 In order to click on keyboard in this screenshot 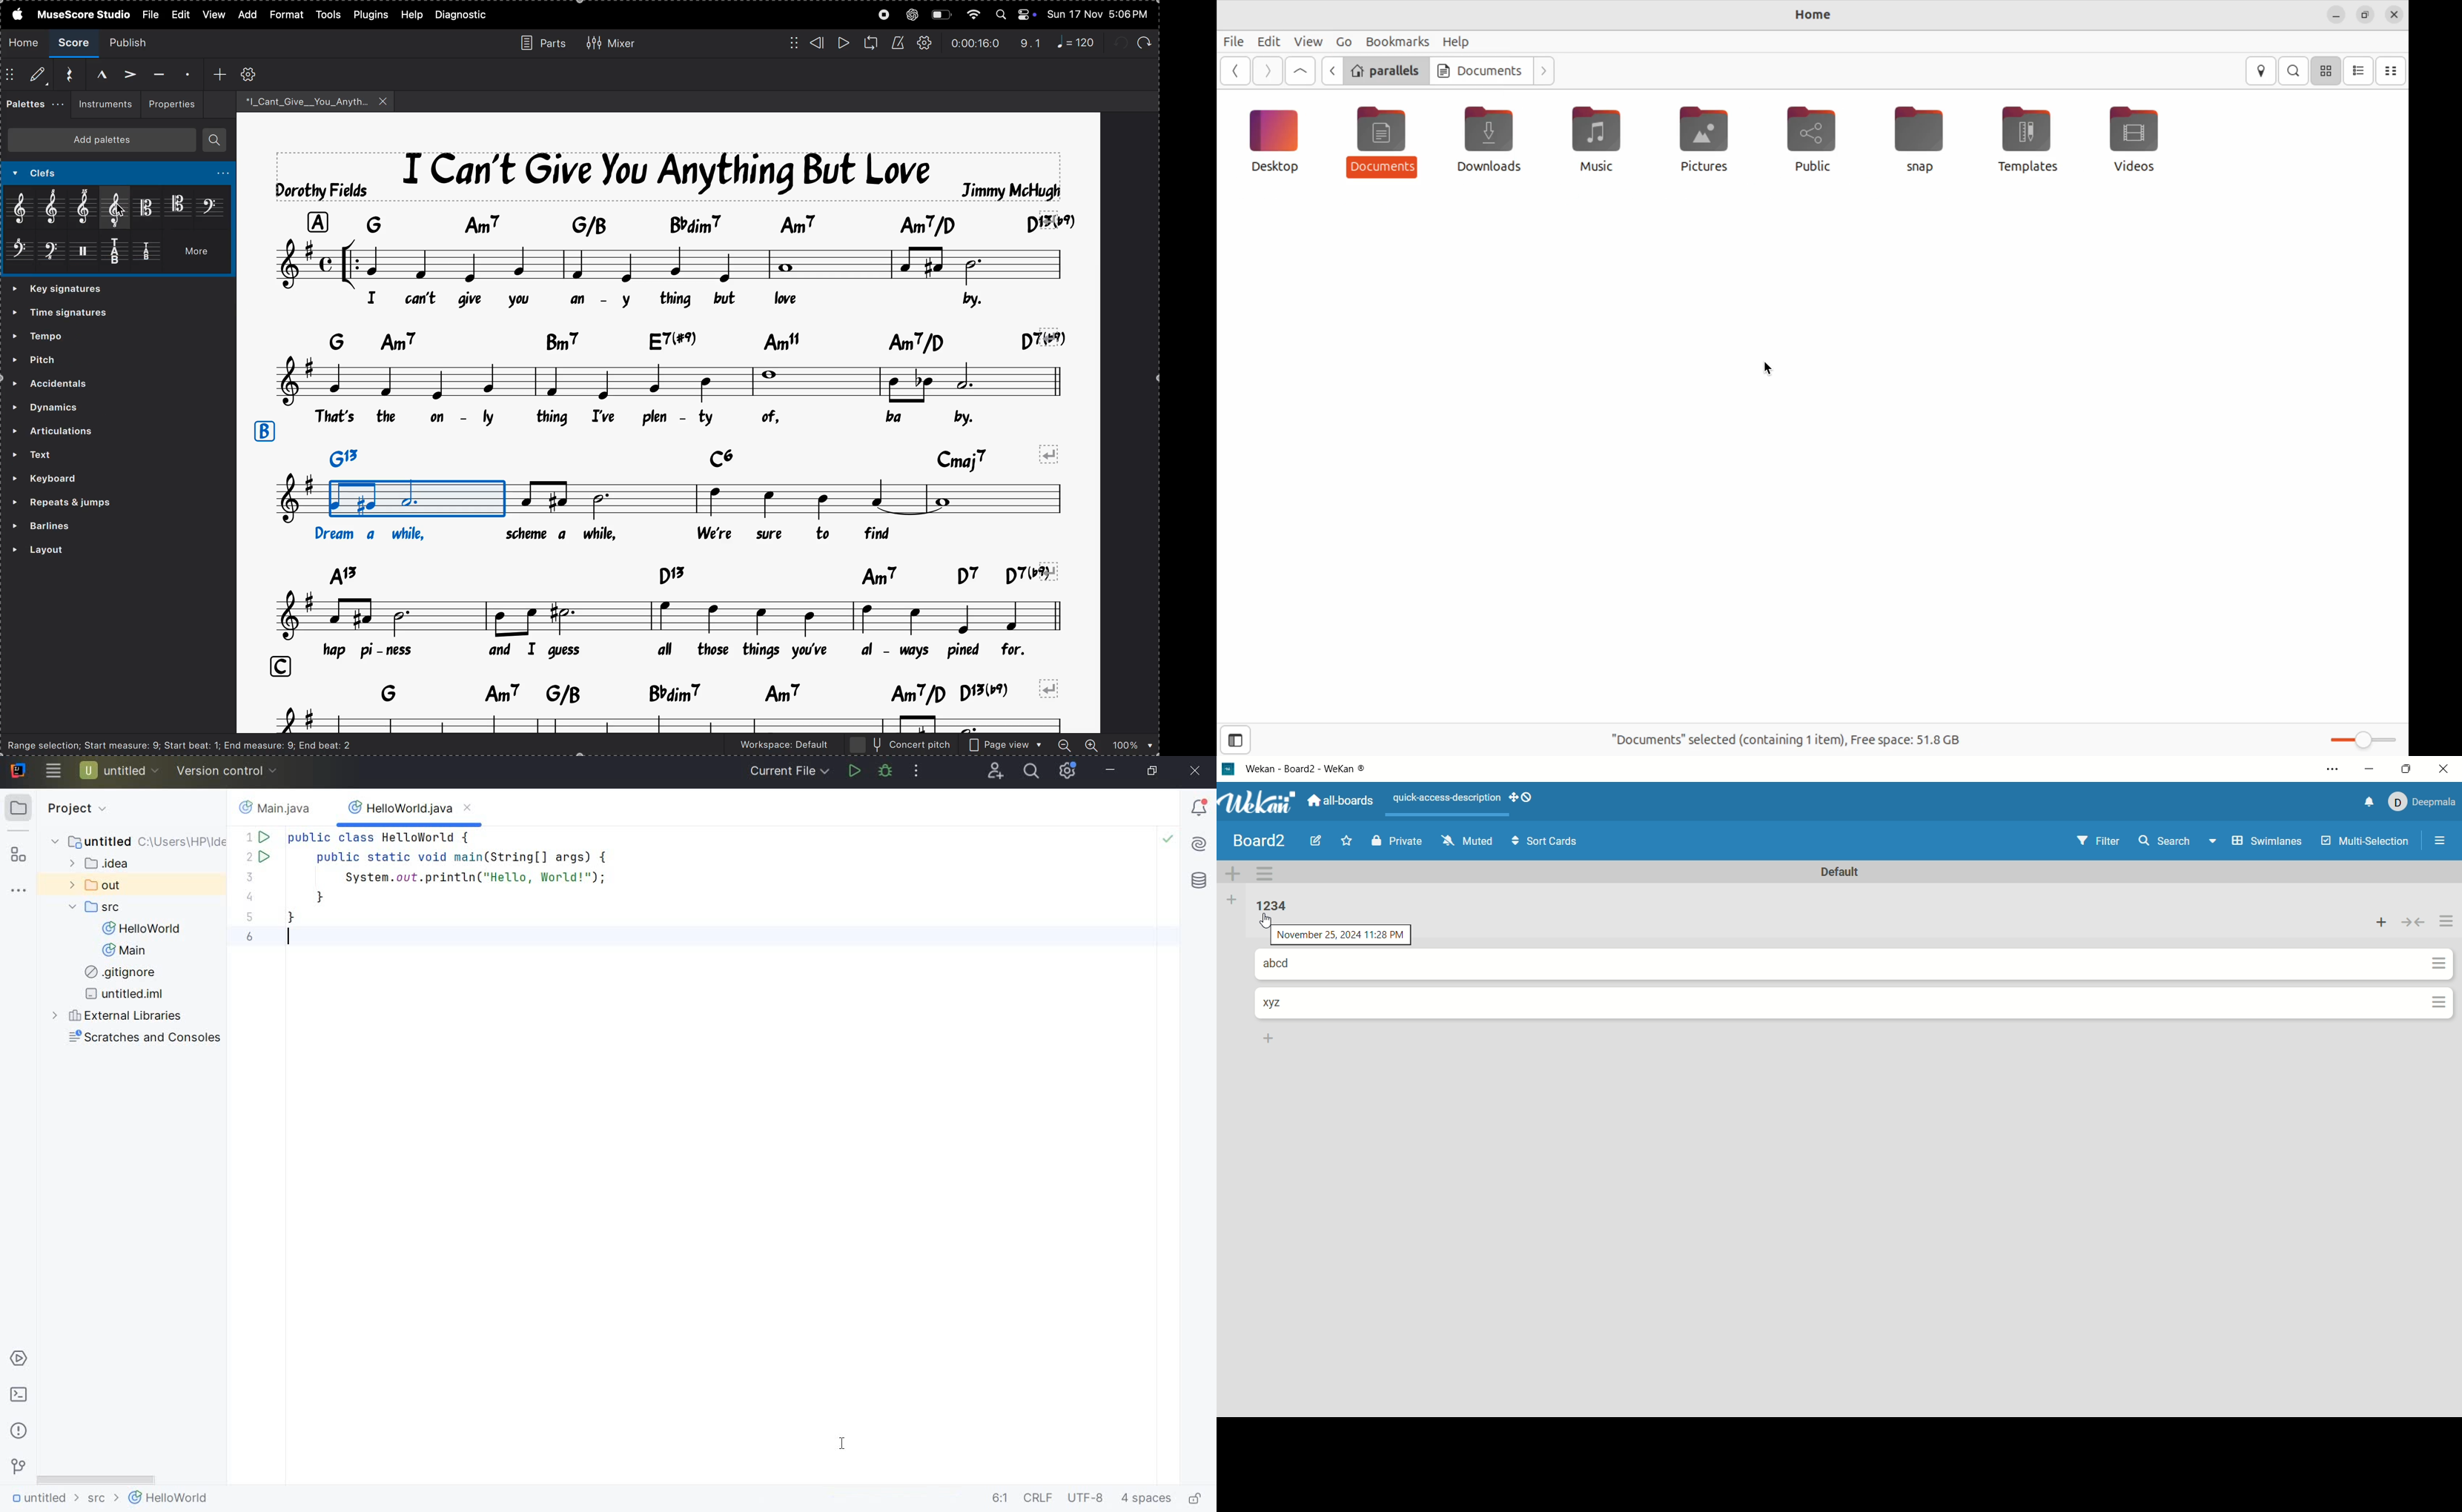, I will do `click(74, 480)`.